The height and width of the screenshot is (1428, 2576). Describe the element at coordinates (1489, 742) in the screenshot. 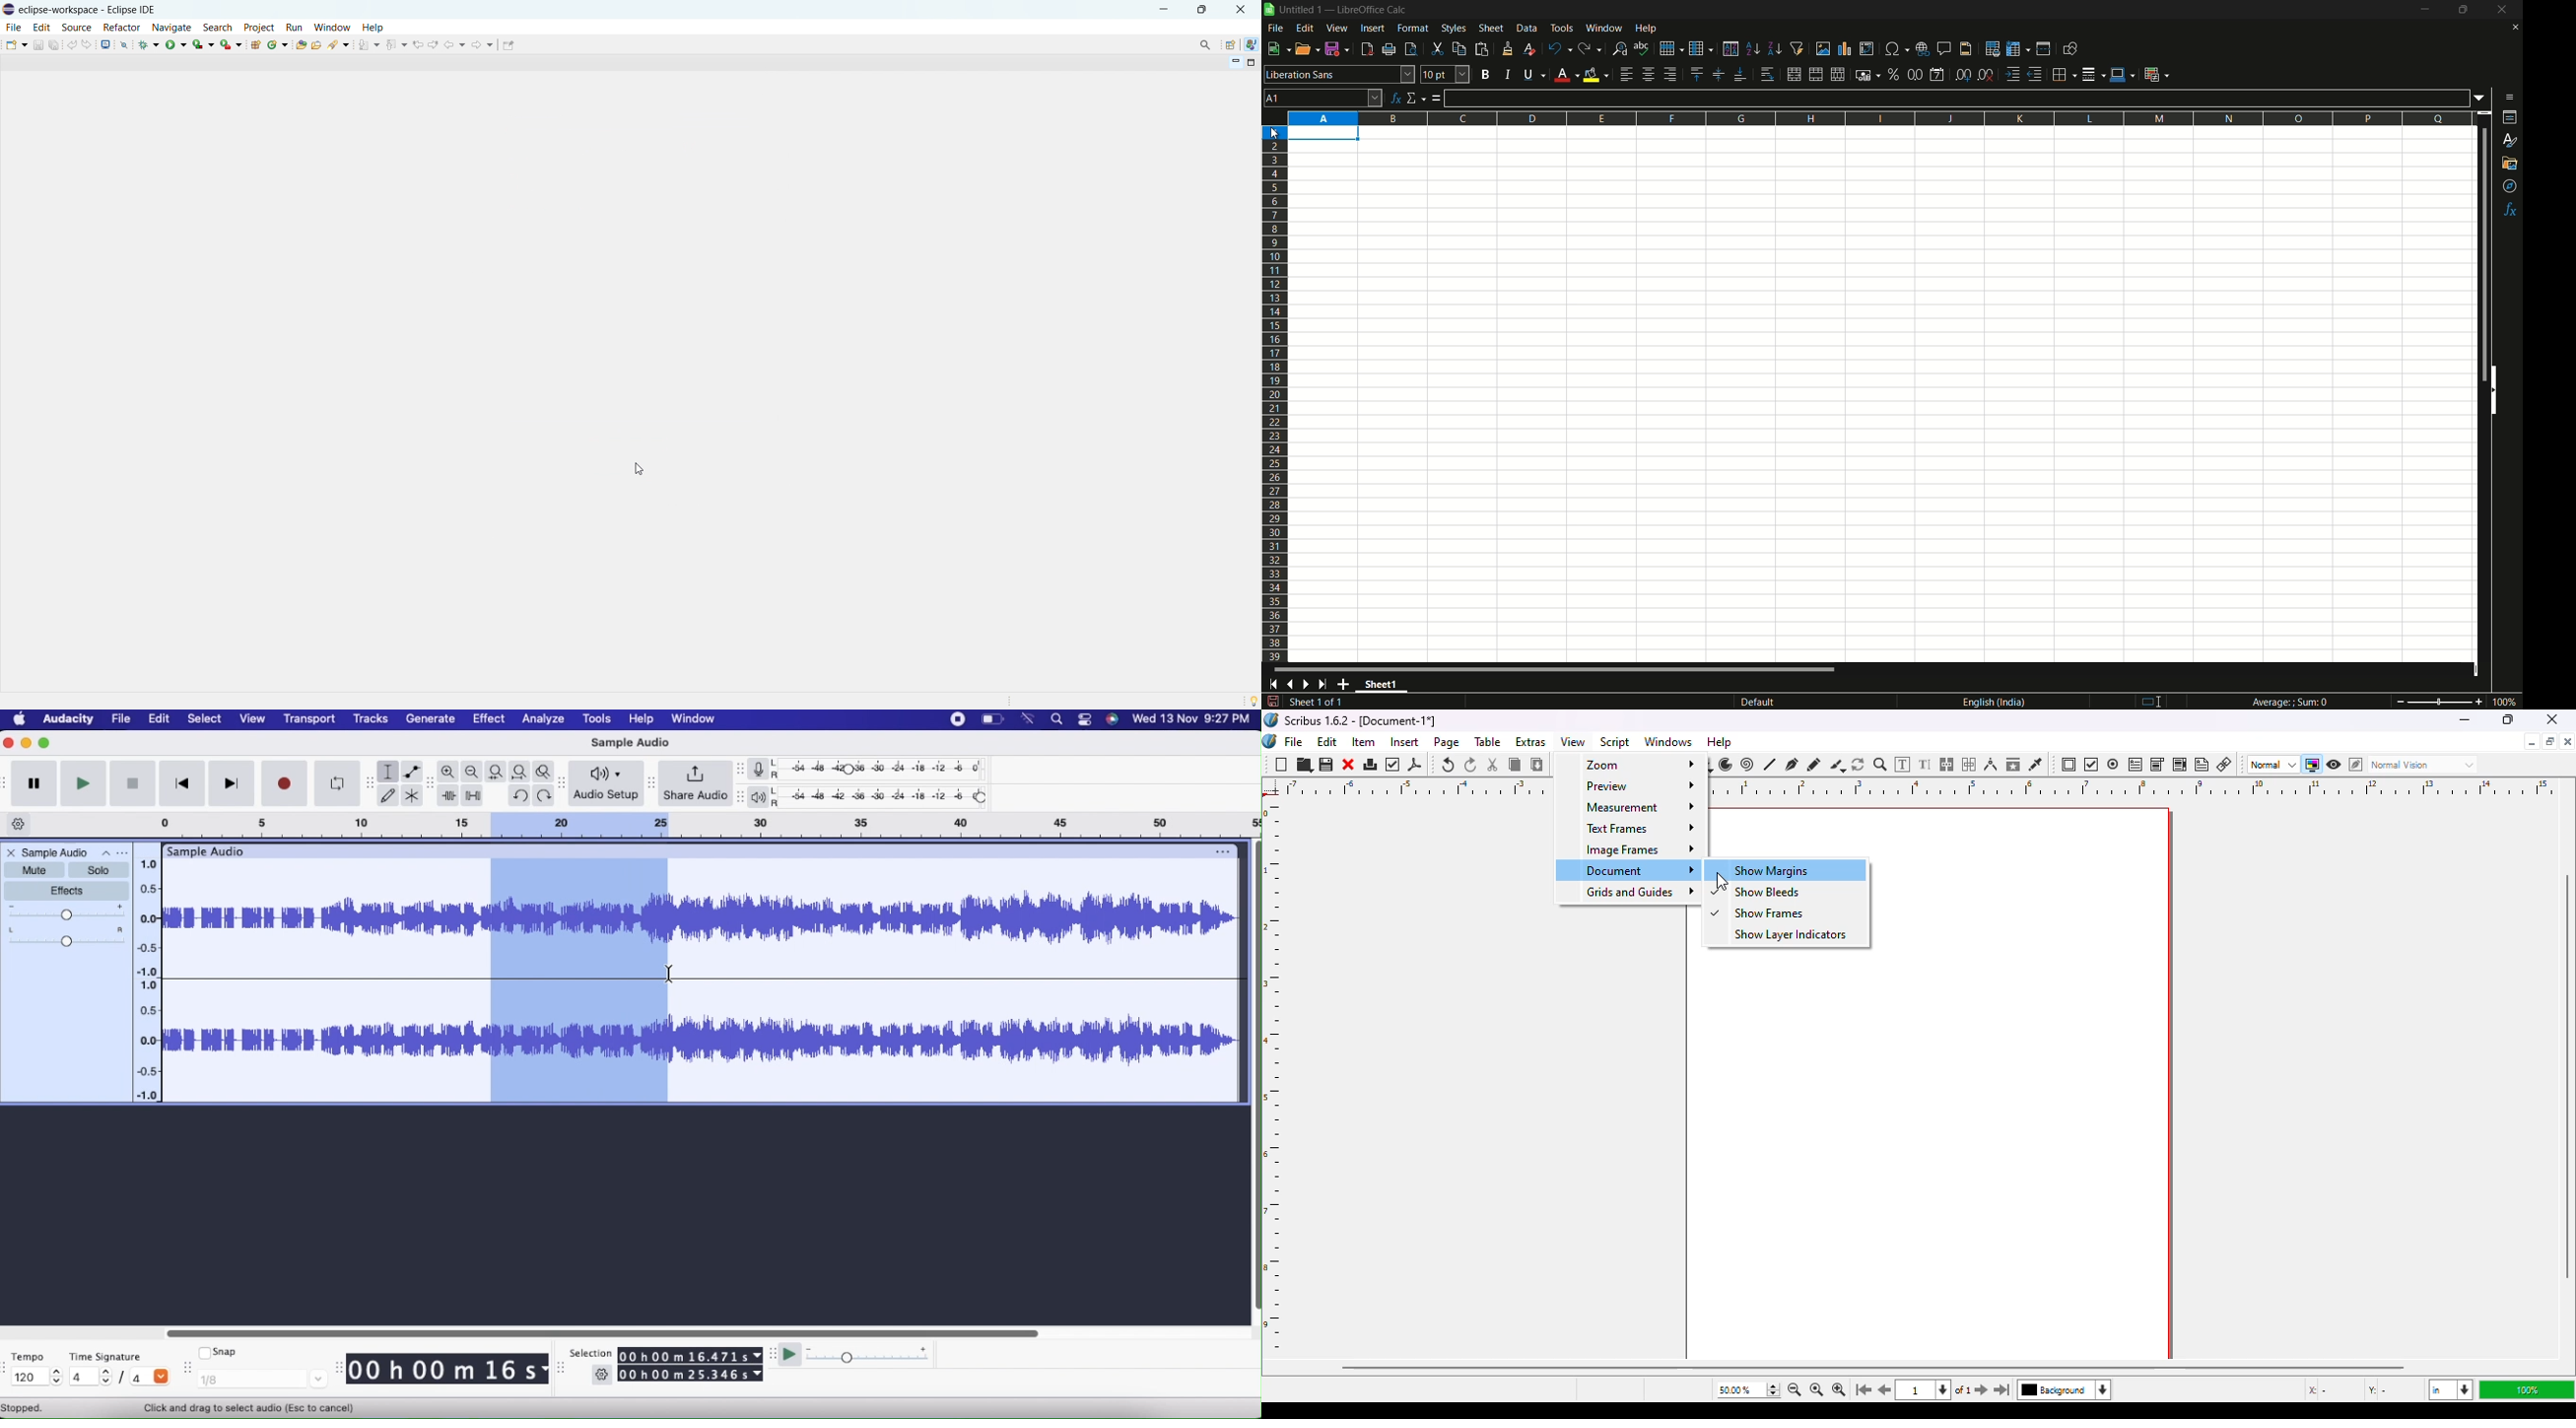

I see `table` at that location.